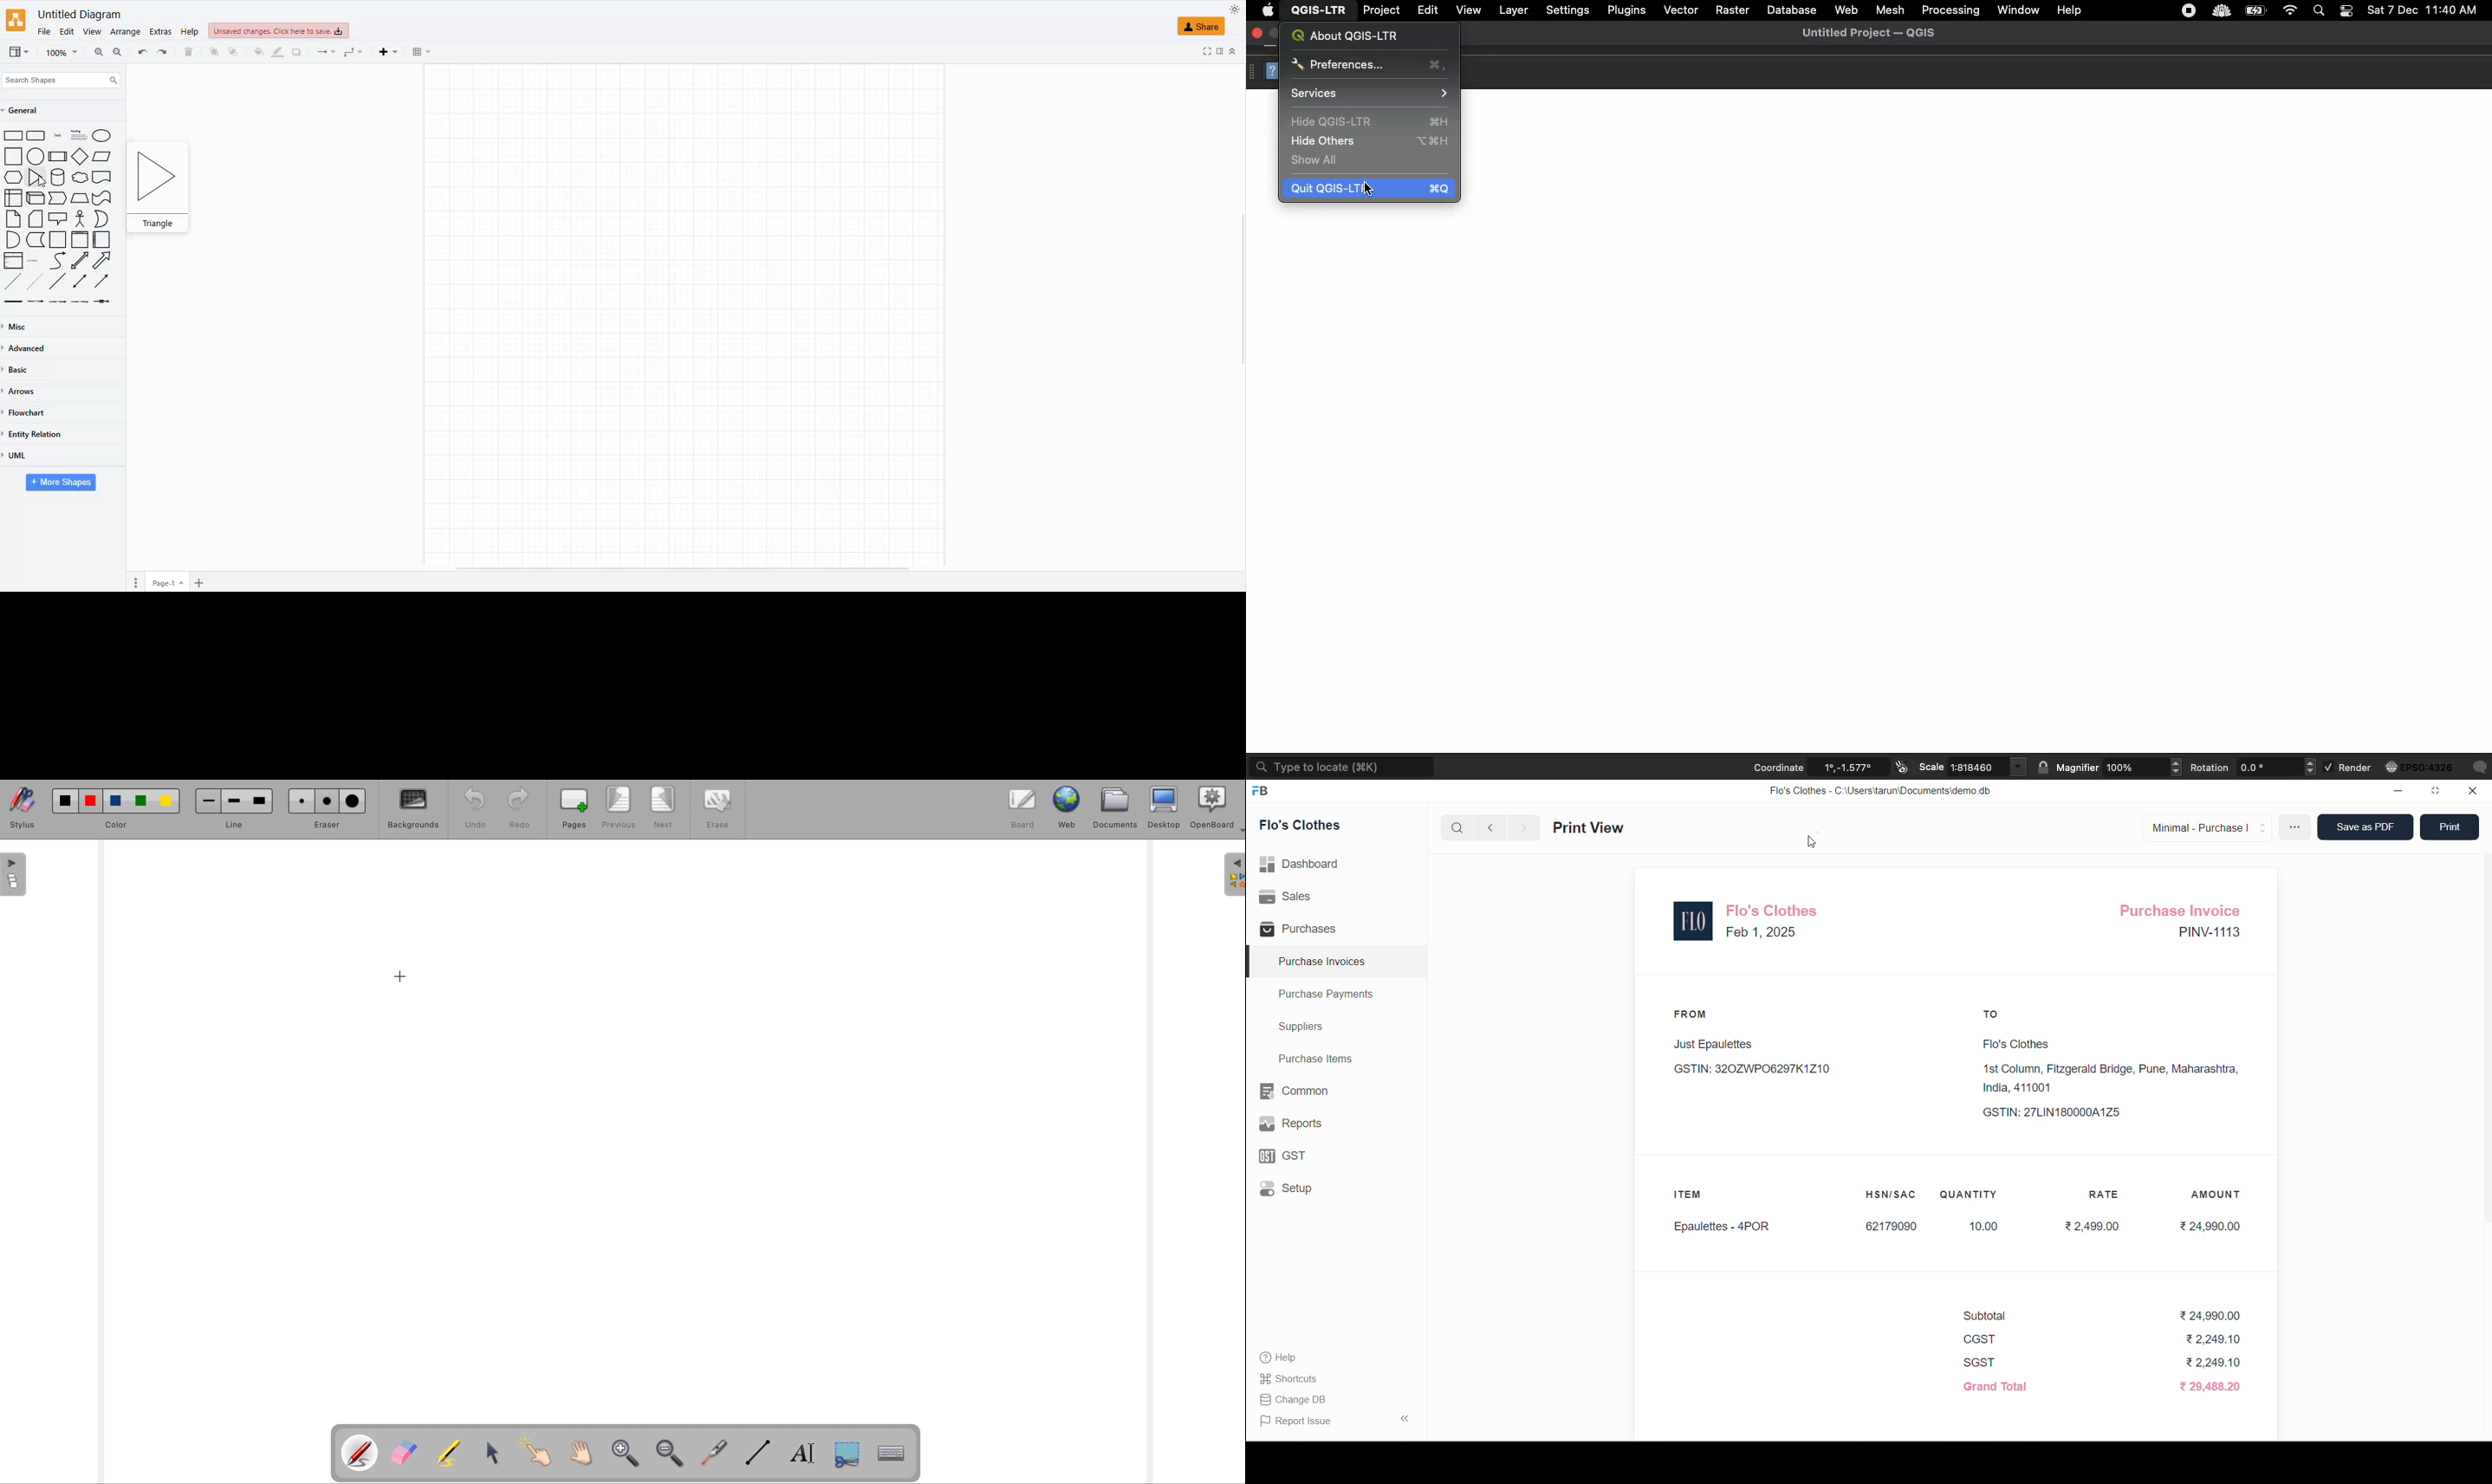 This screenshot has height=1484, width=2492. I want to click on Raster, so click(1734, 10).